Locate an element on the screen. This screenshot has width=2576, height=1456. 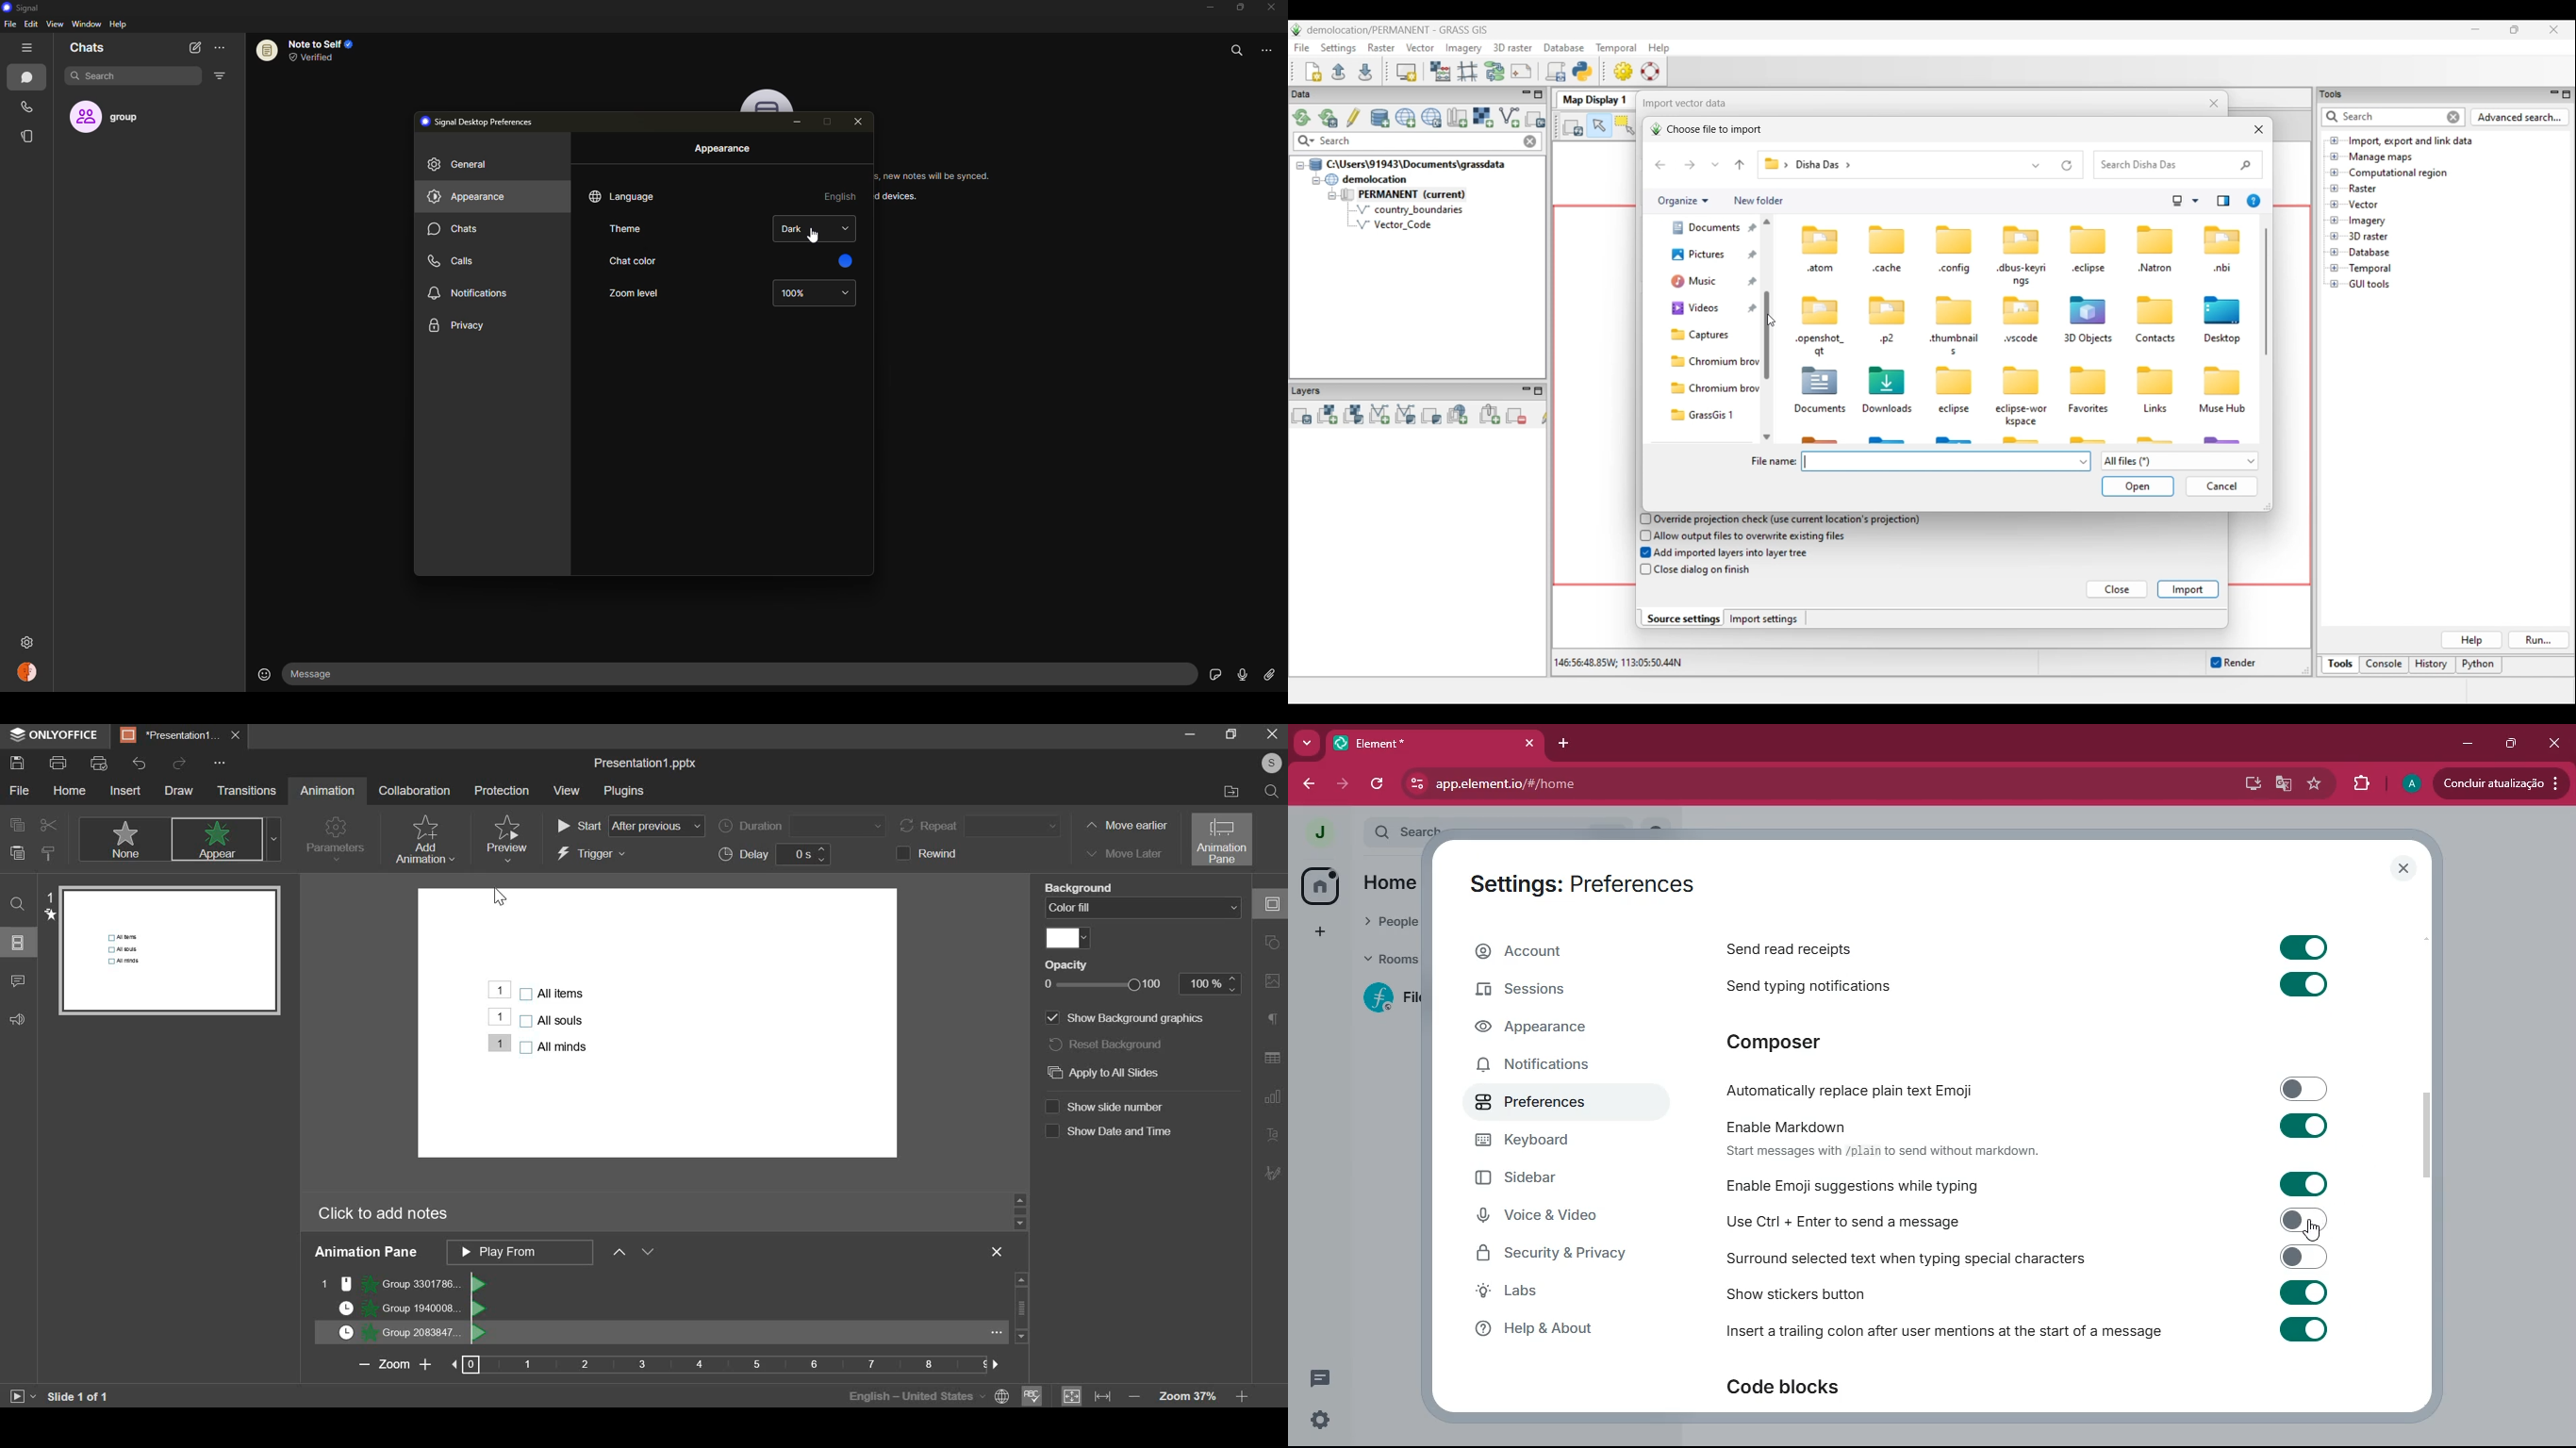
code blocks is located at coordinates (1802, 1389).